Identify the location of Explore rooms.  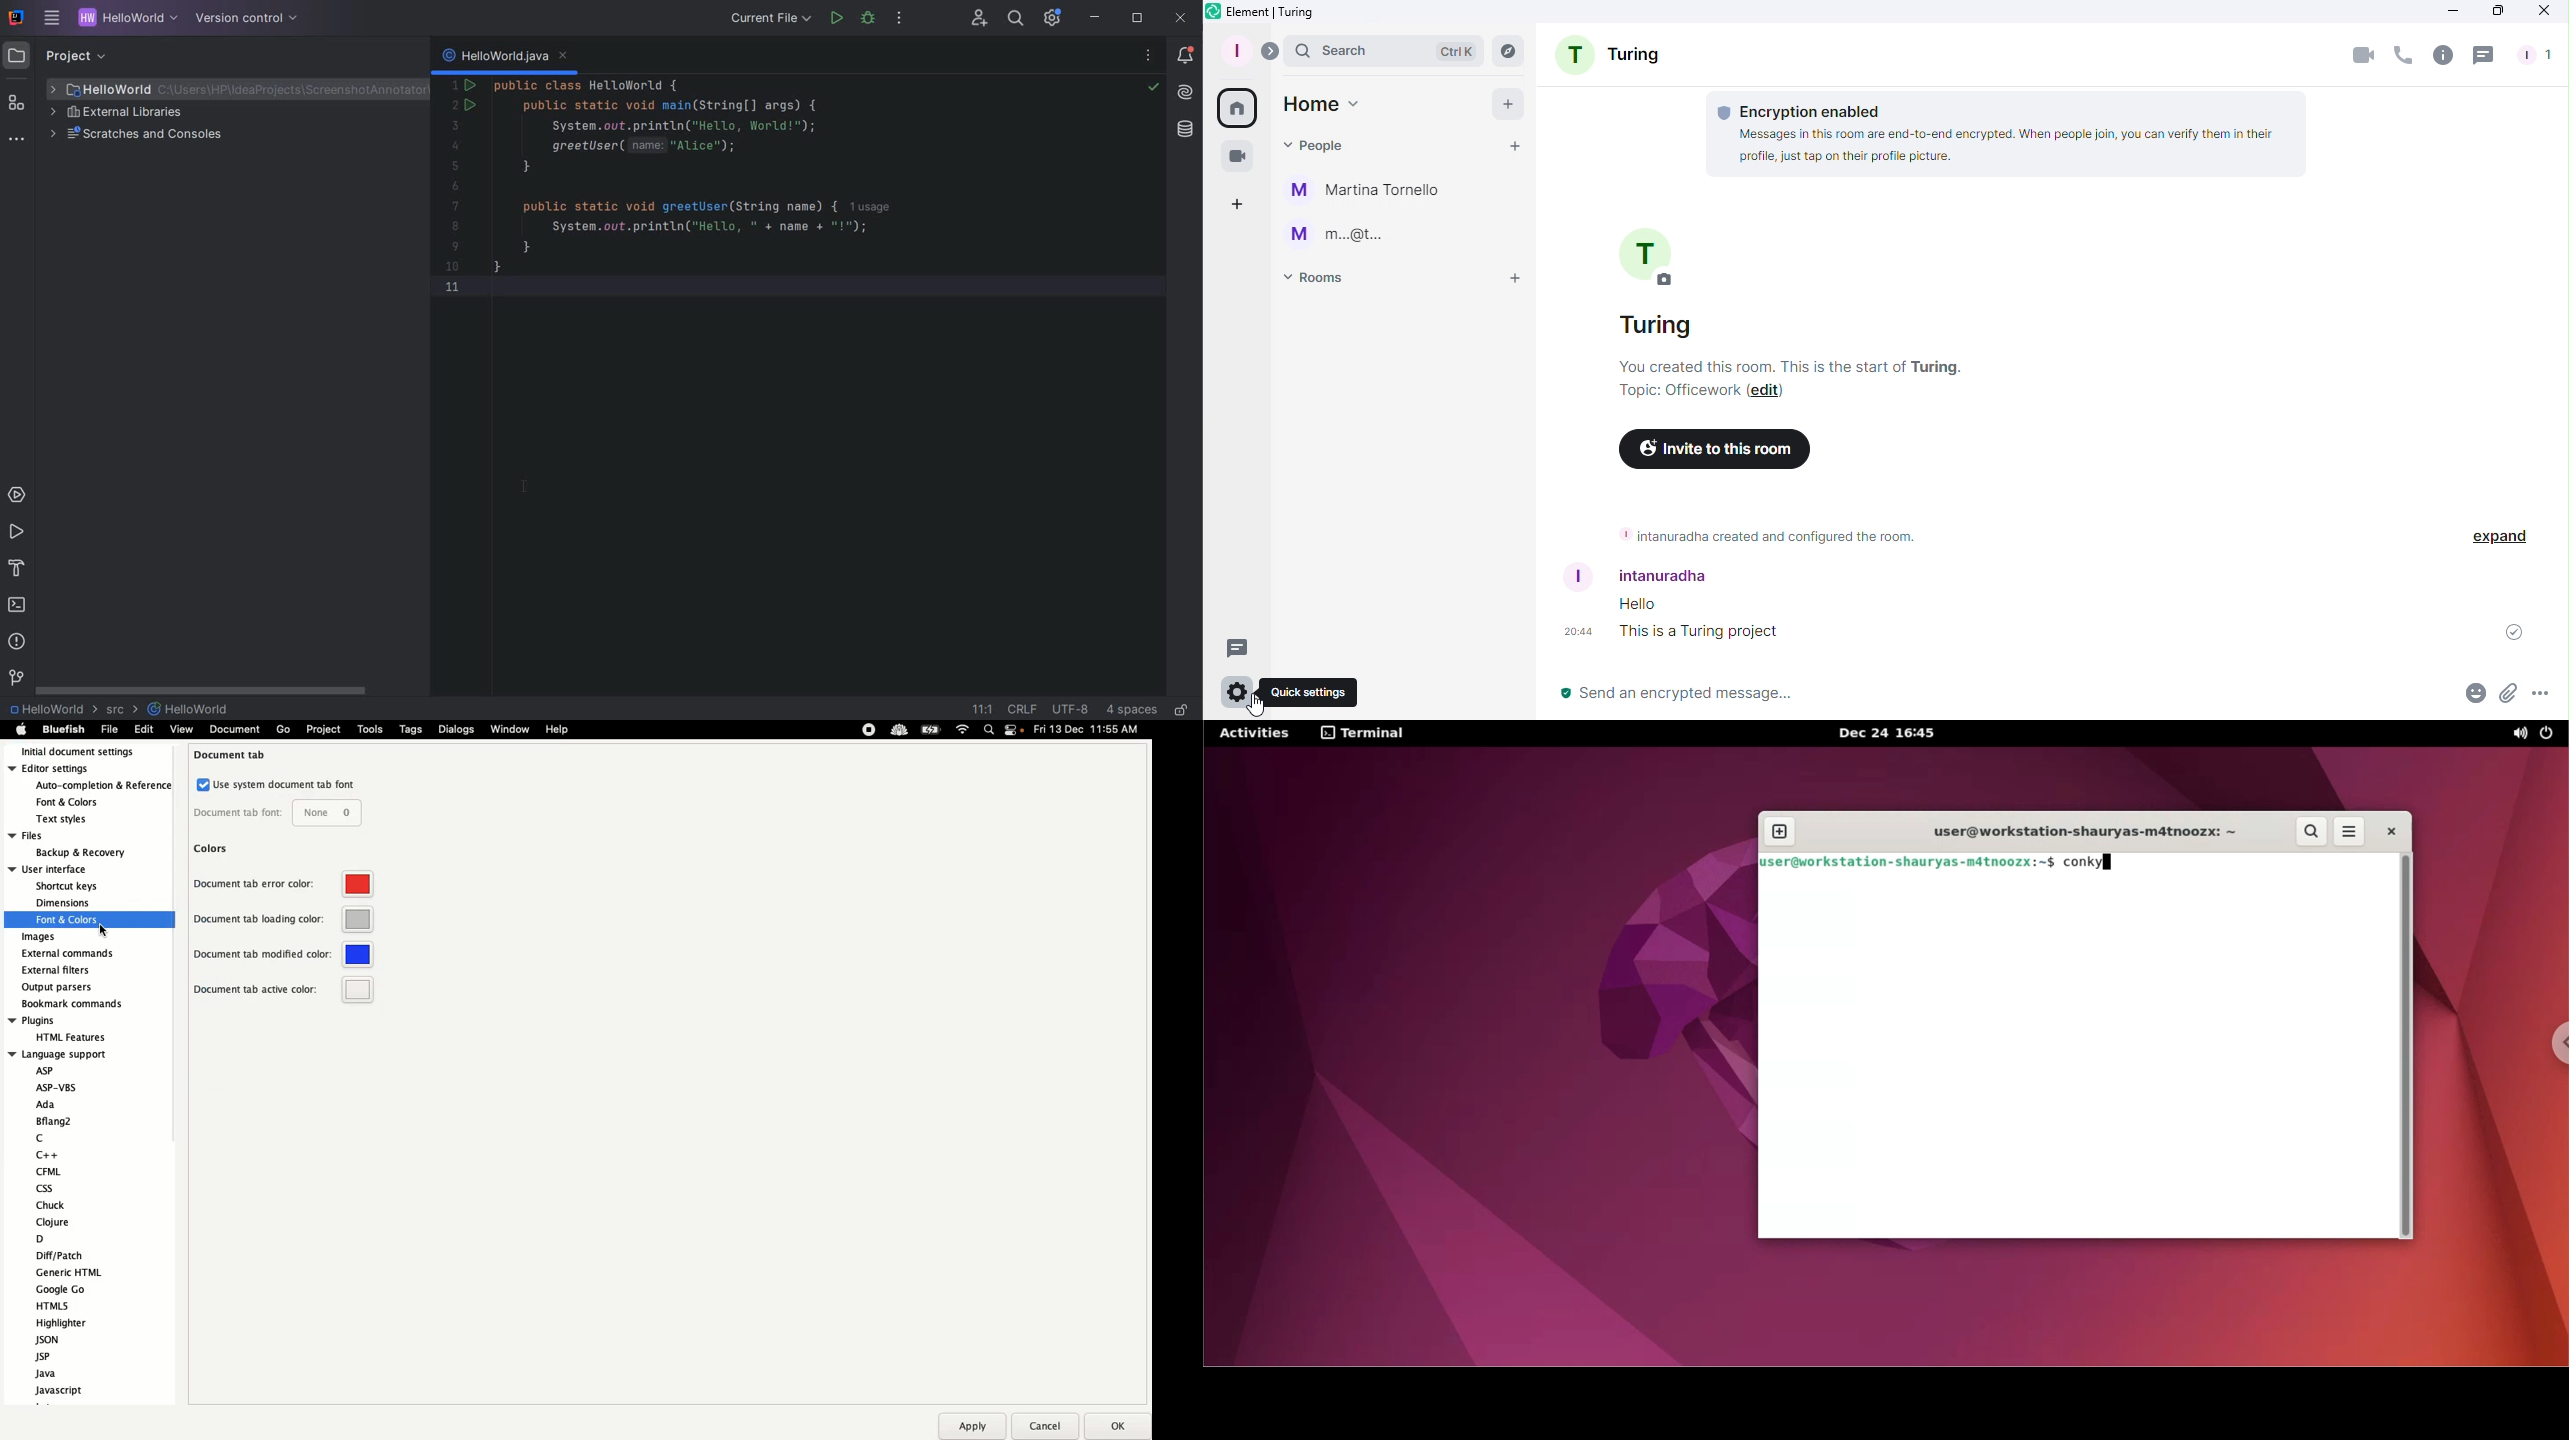
(1504, 48).